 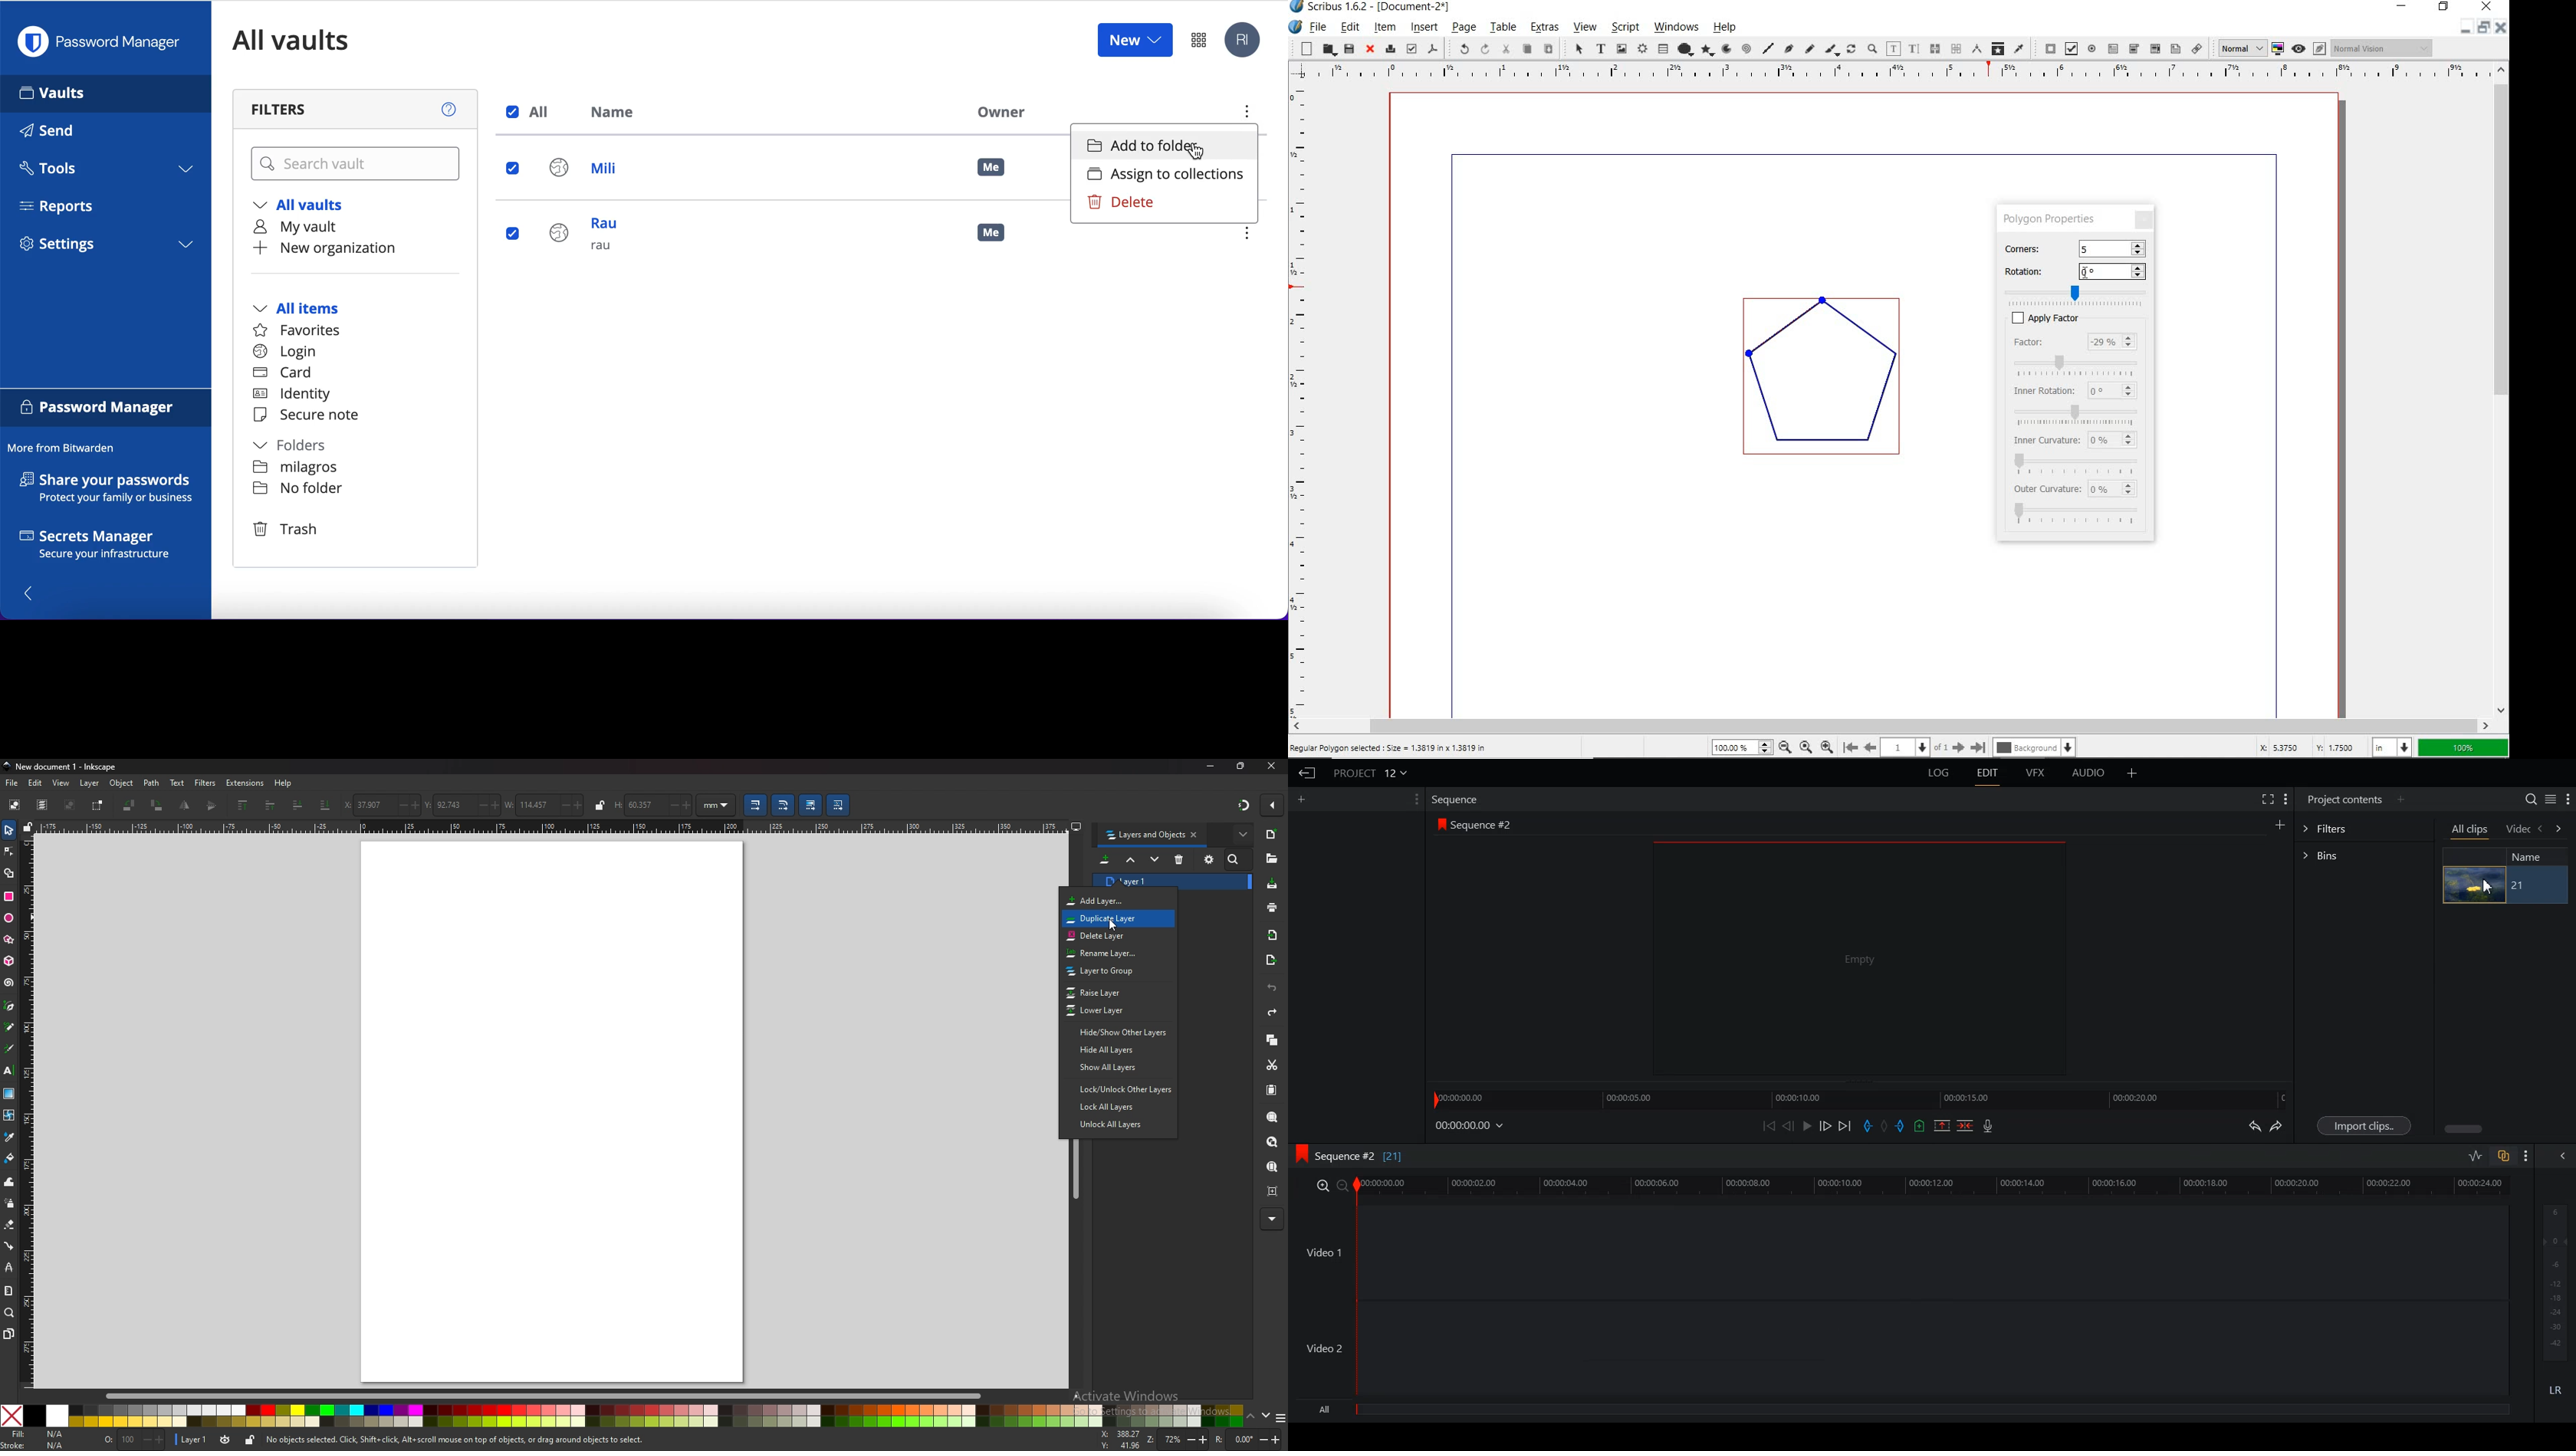 What do you see at coordinates (1989, 1127) in the screenshot?
I see `Record Video` at bounding box center [1989, 1127].